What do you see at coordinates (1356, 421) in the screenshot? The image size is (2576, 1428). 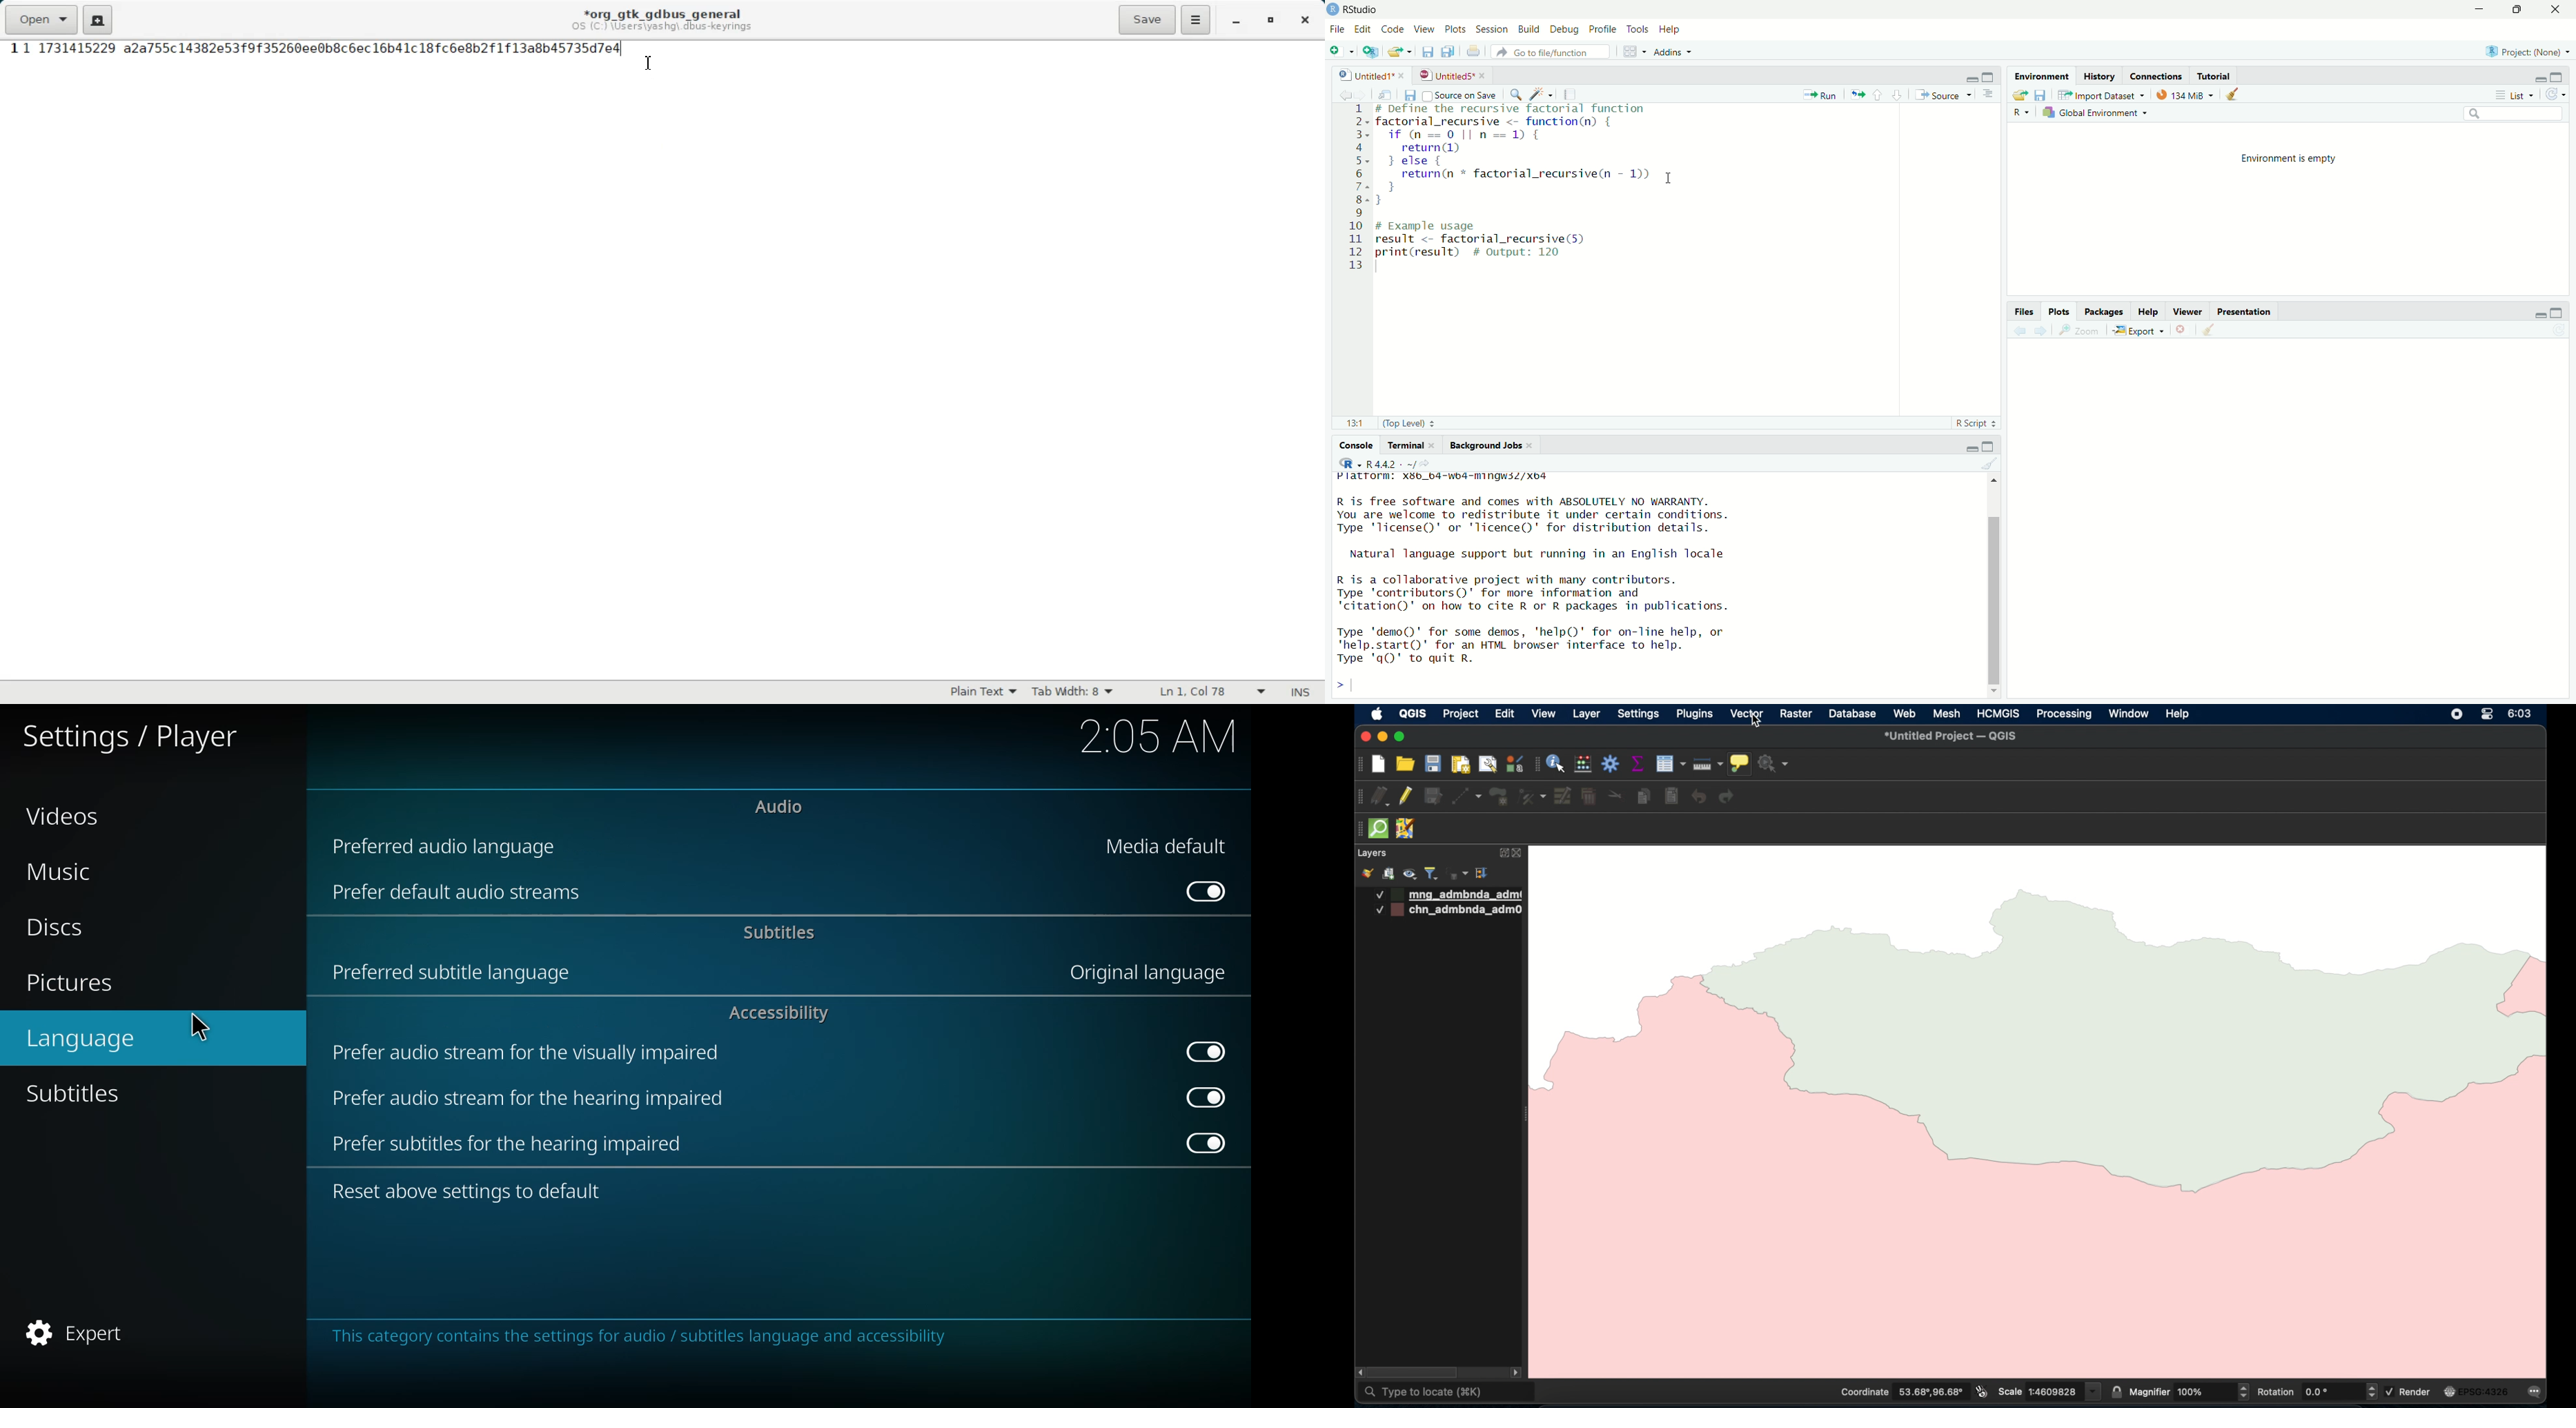 I see `13:1` at bounding box center [1356, 421].